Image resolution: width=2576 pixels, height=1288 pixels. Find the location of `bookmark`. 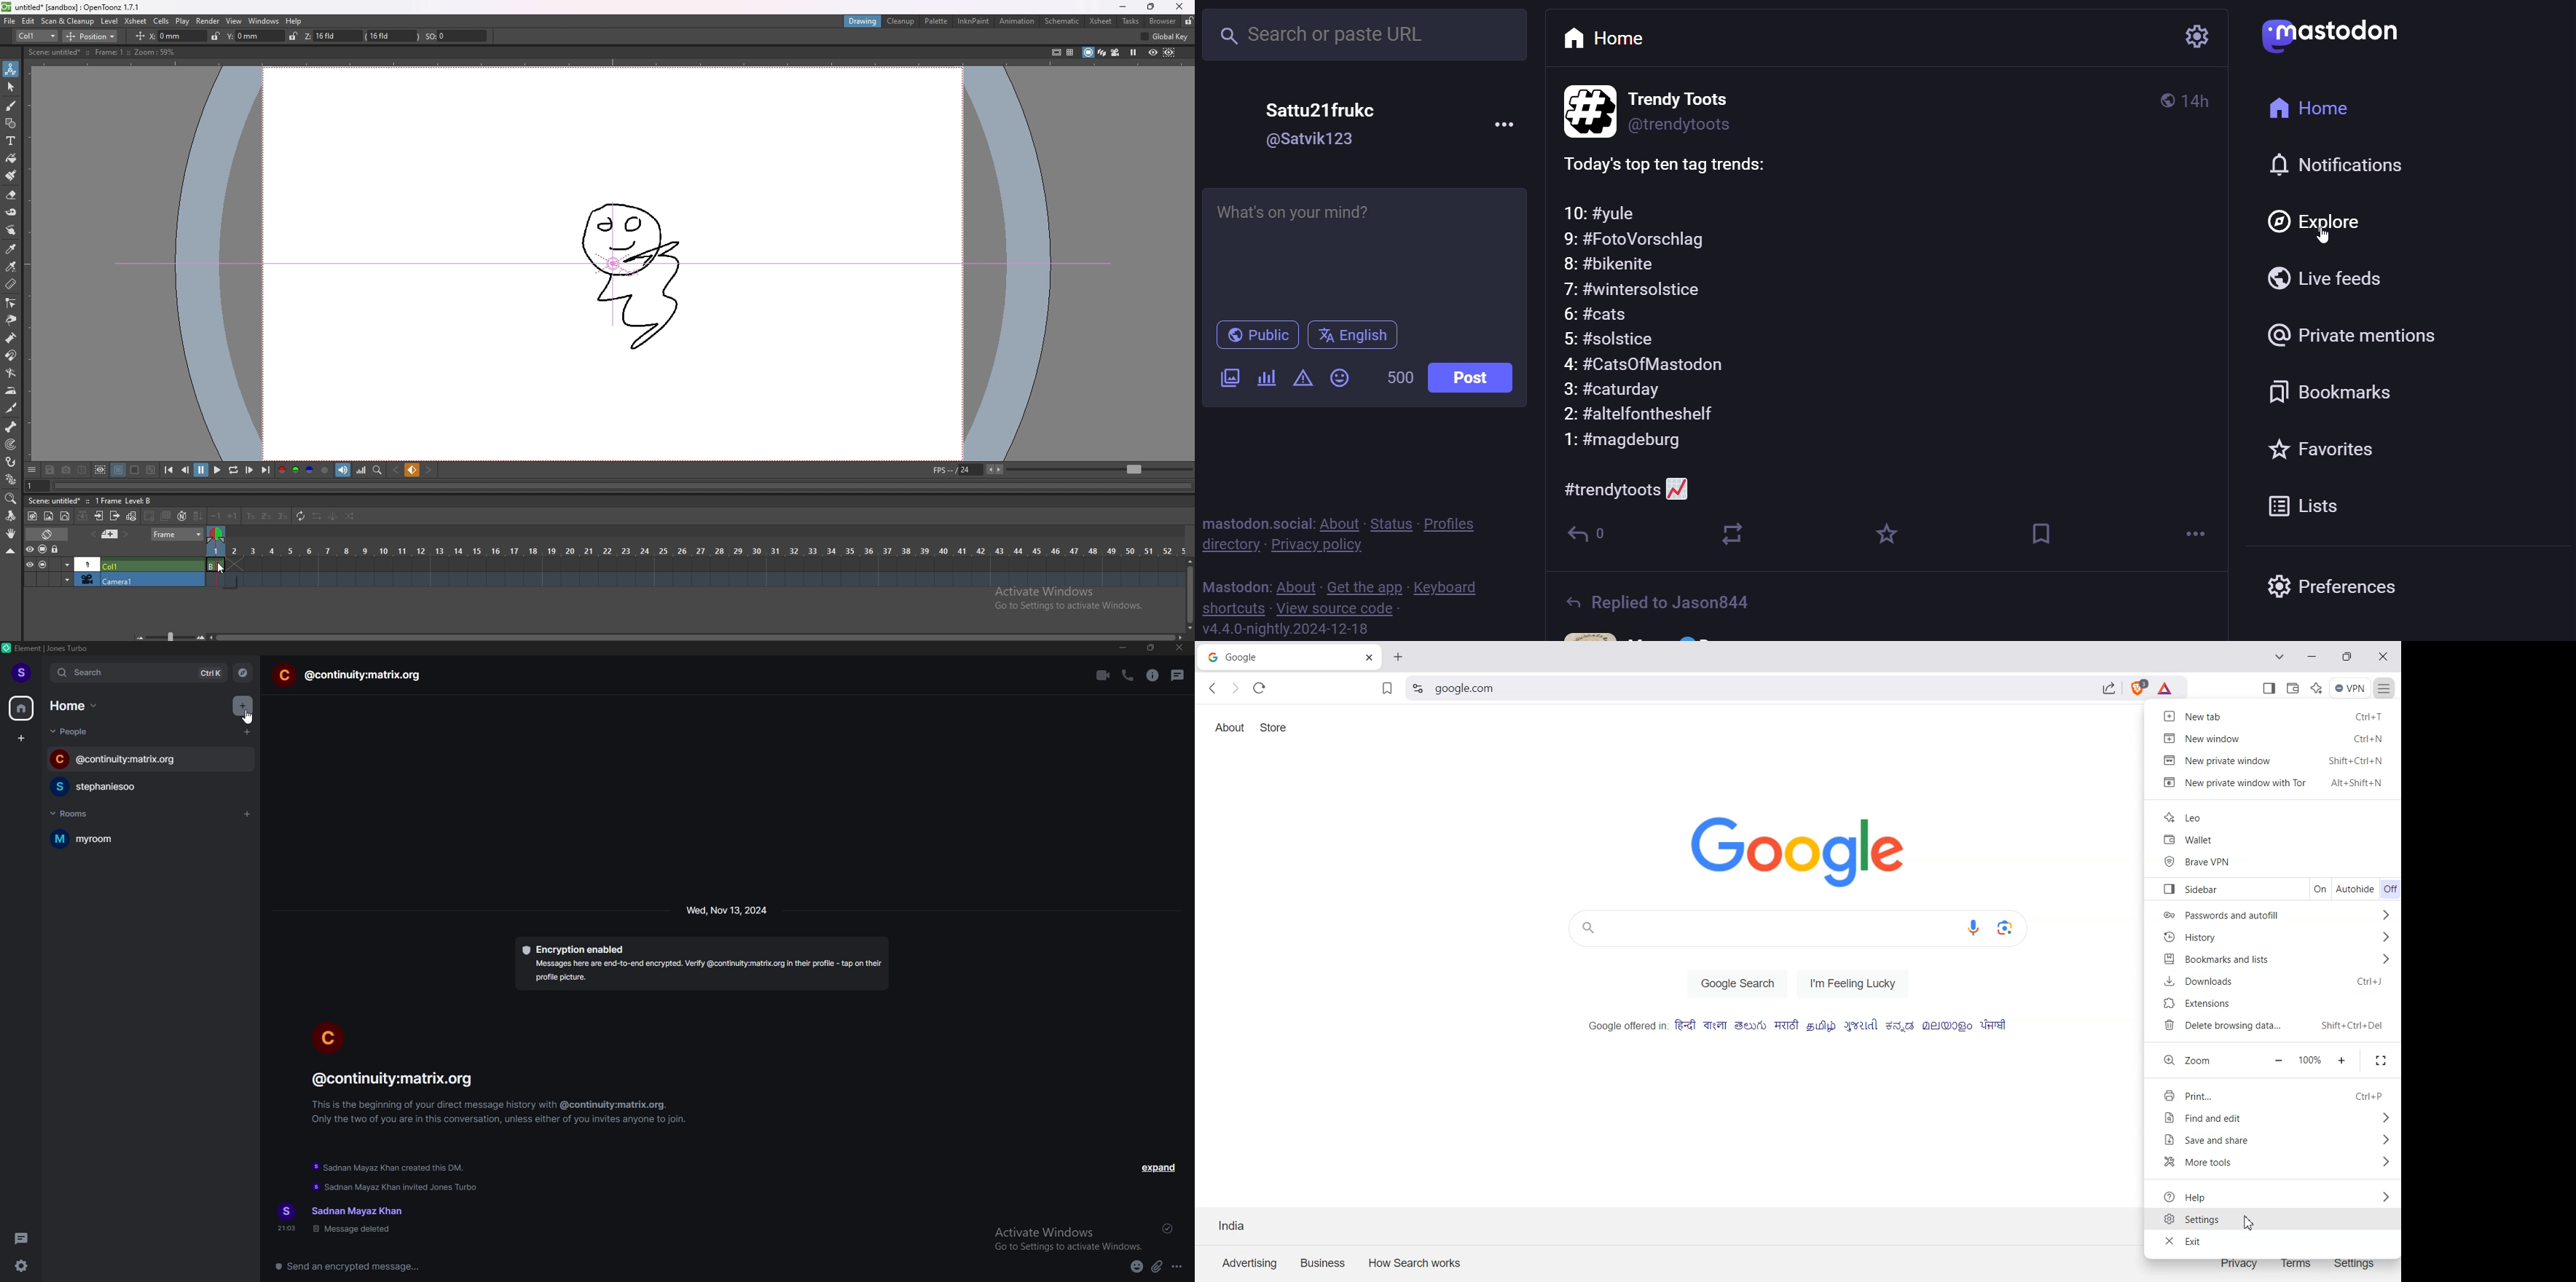

bookmark is located at coordinates (2044, 532).